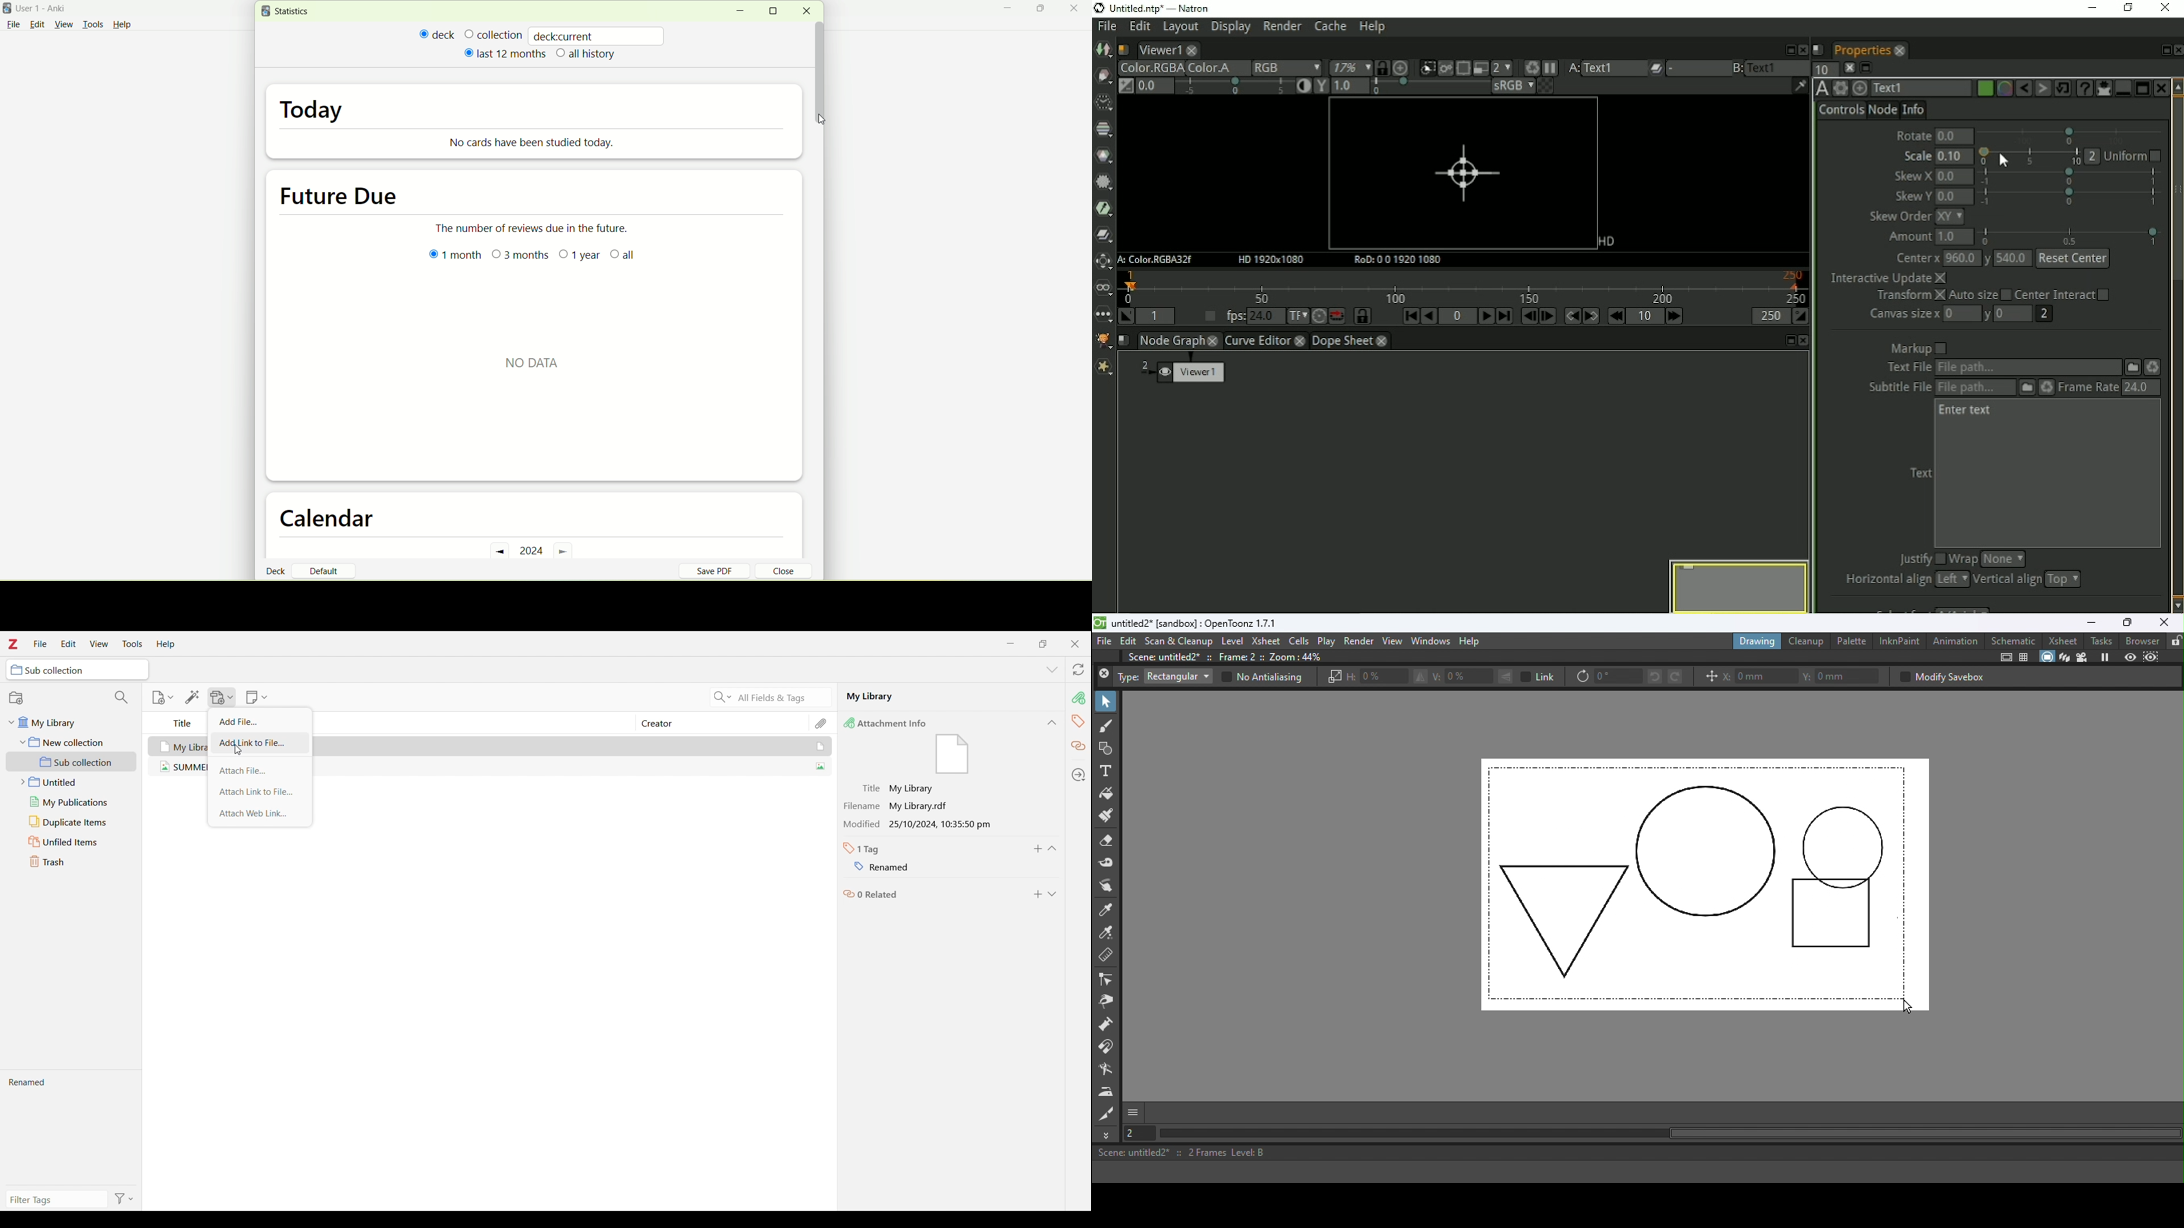  I want to click on Drawing, so click(1757, 640).